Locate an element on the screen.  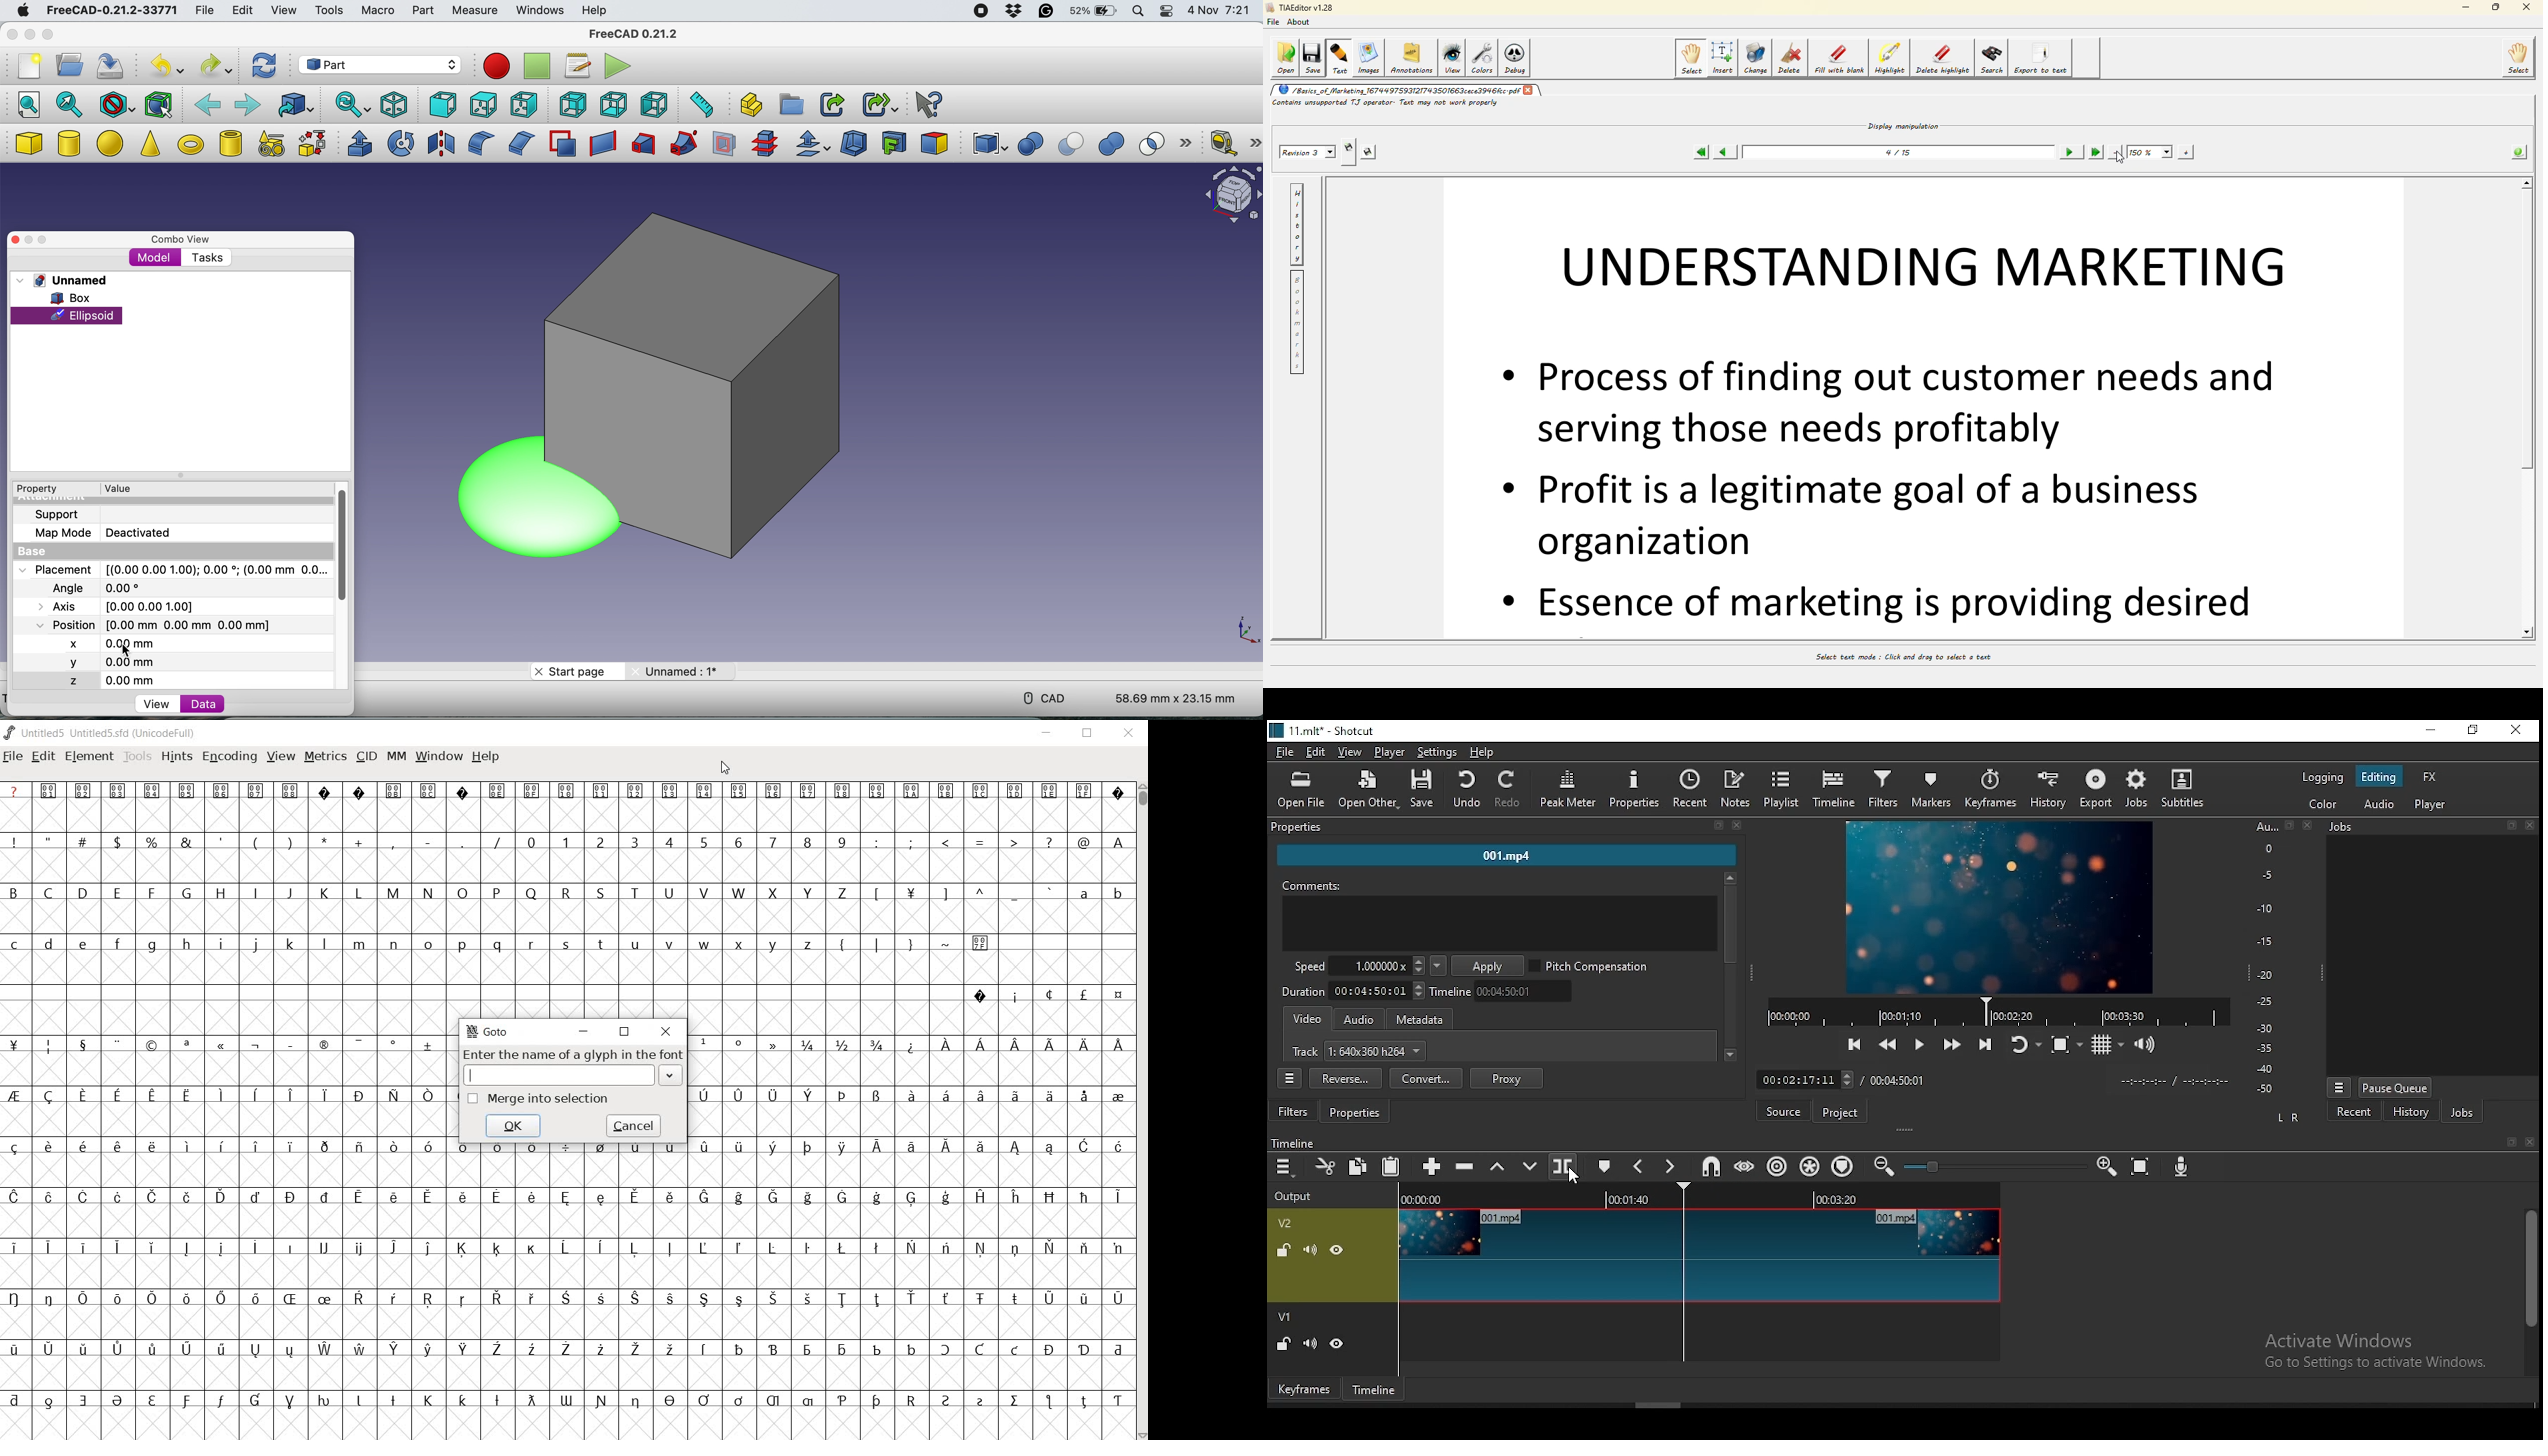
Symbol is located at coordinates (671, 793).